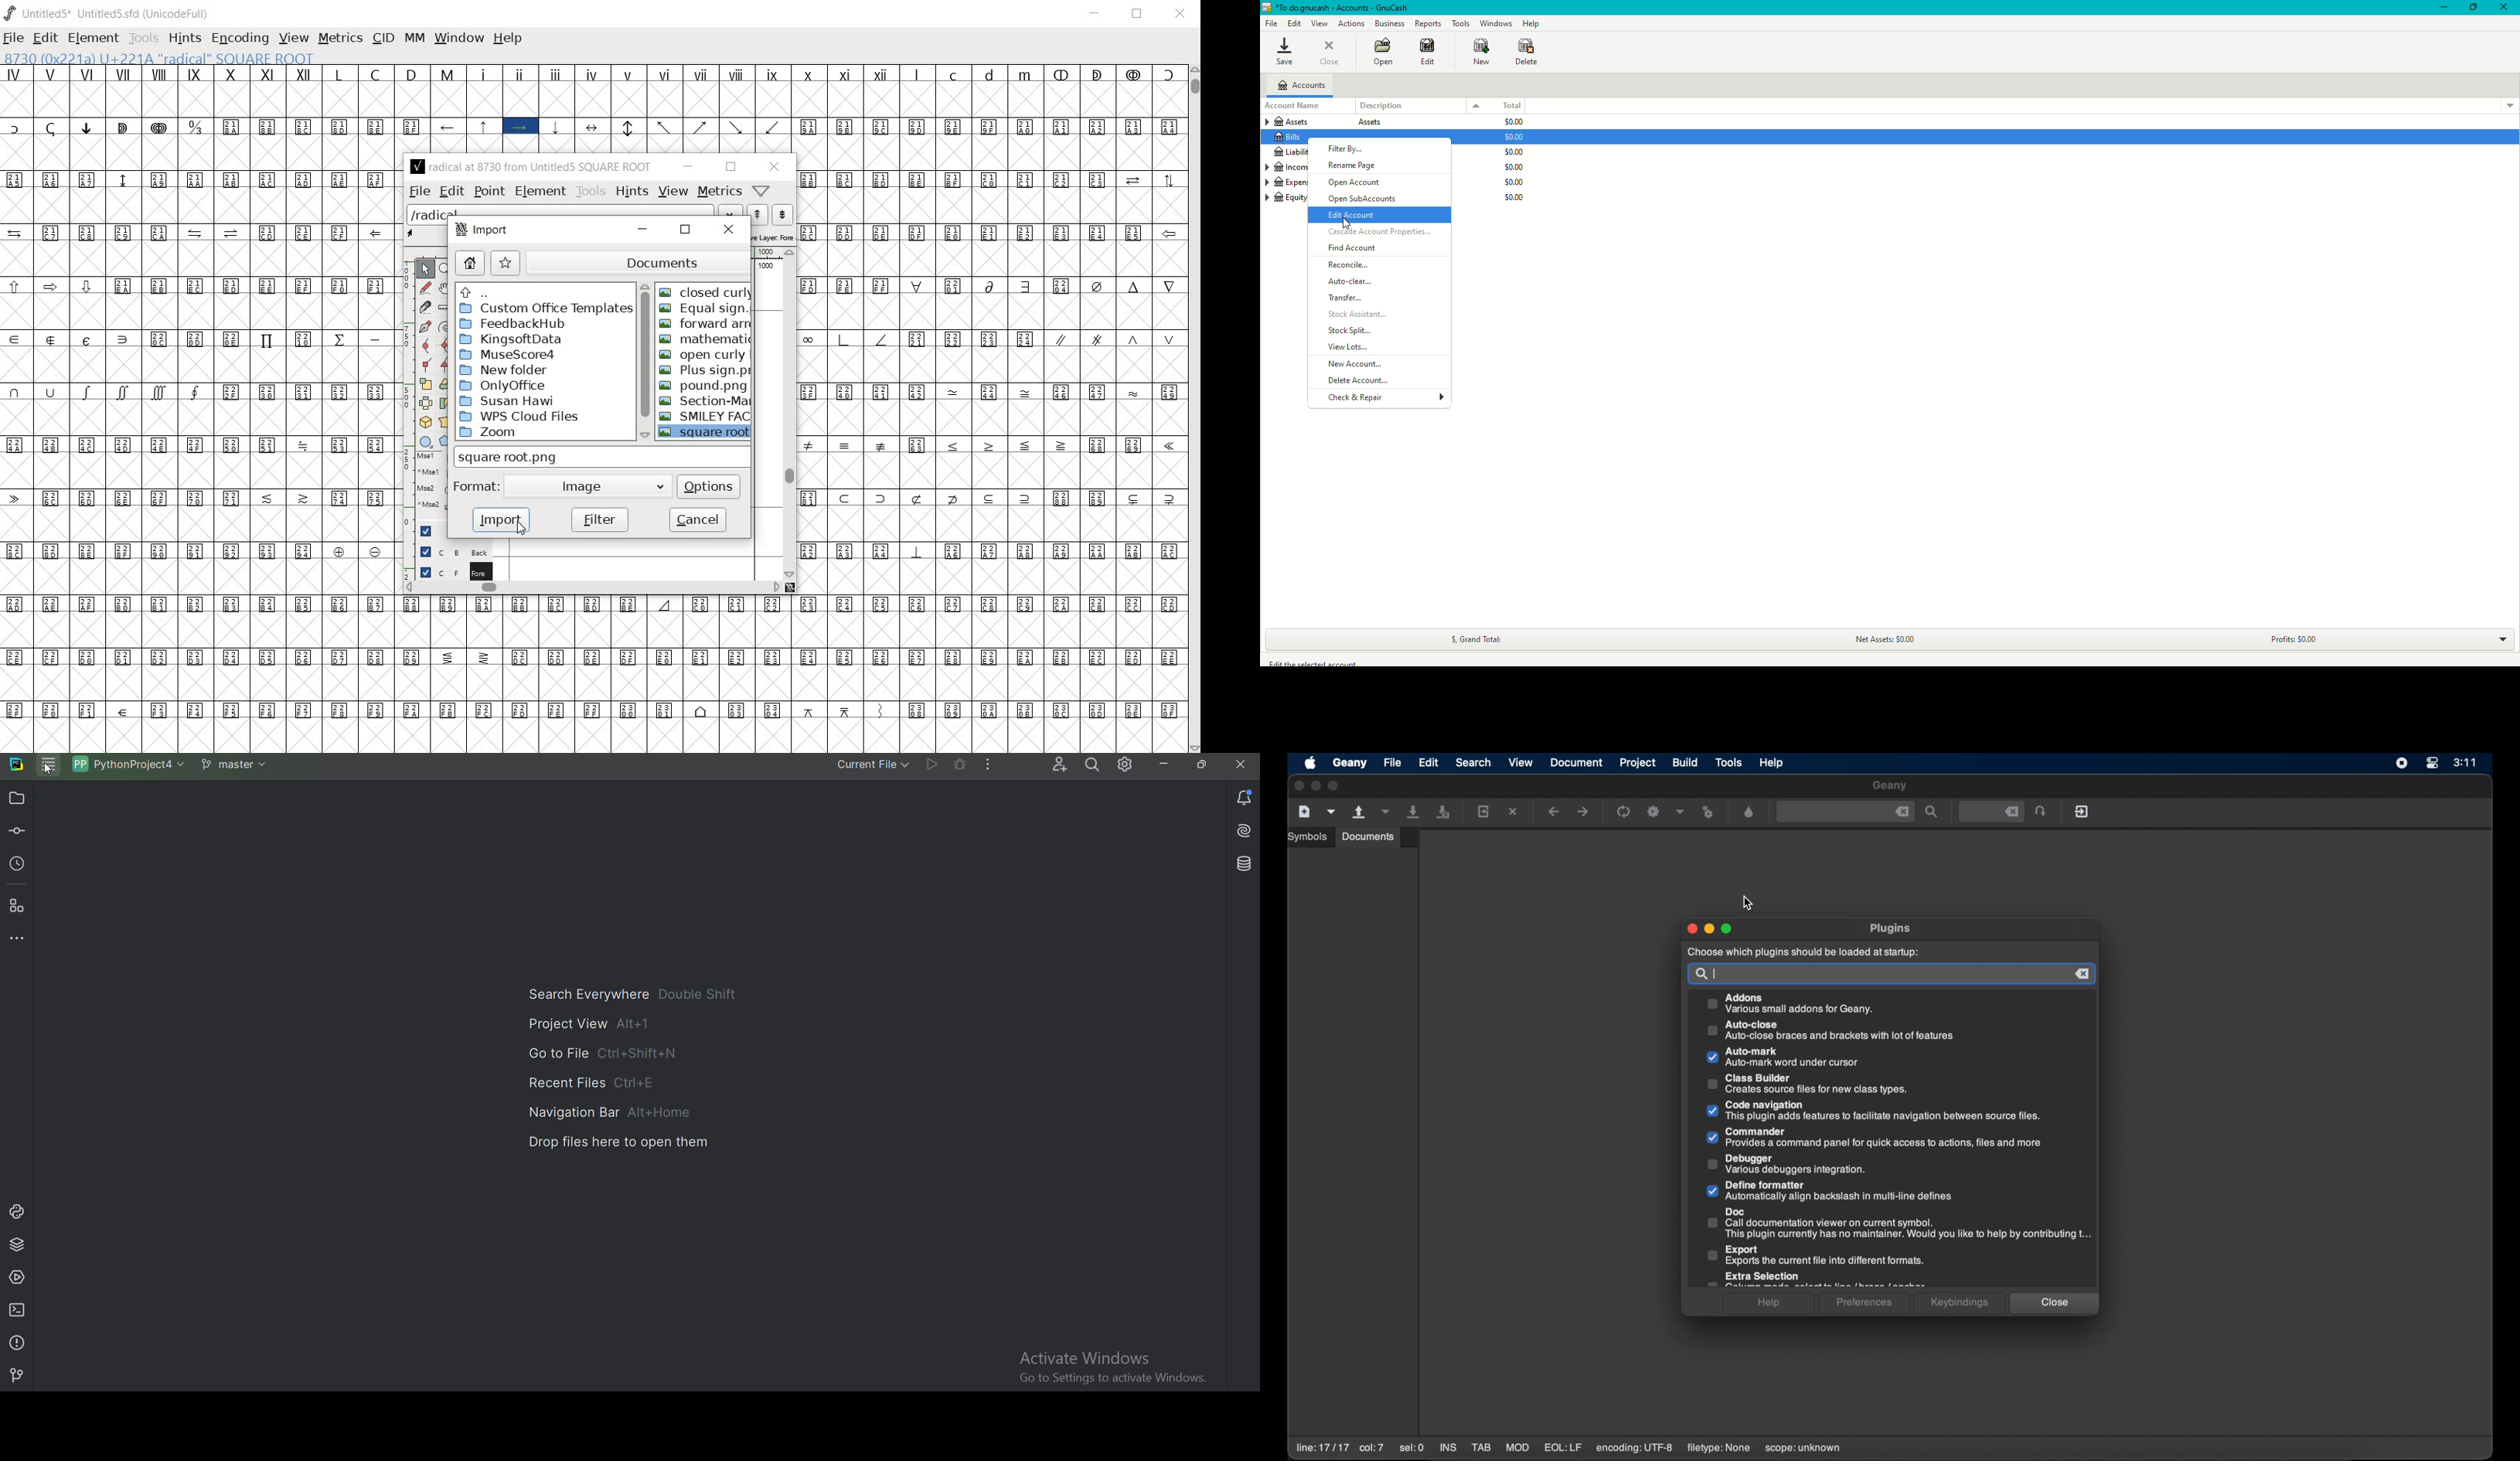  Describe the element at coordinates (791, 413) in the screenshot. I see `scrollbar` at that location.